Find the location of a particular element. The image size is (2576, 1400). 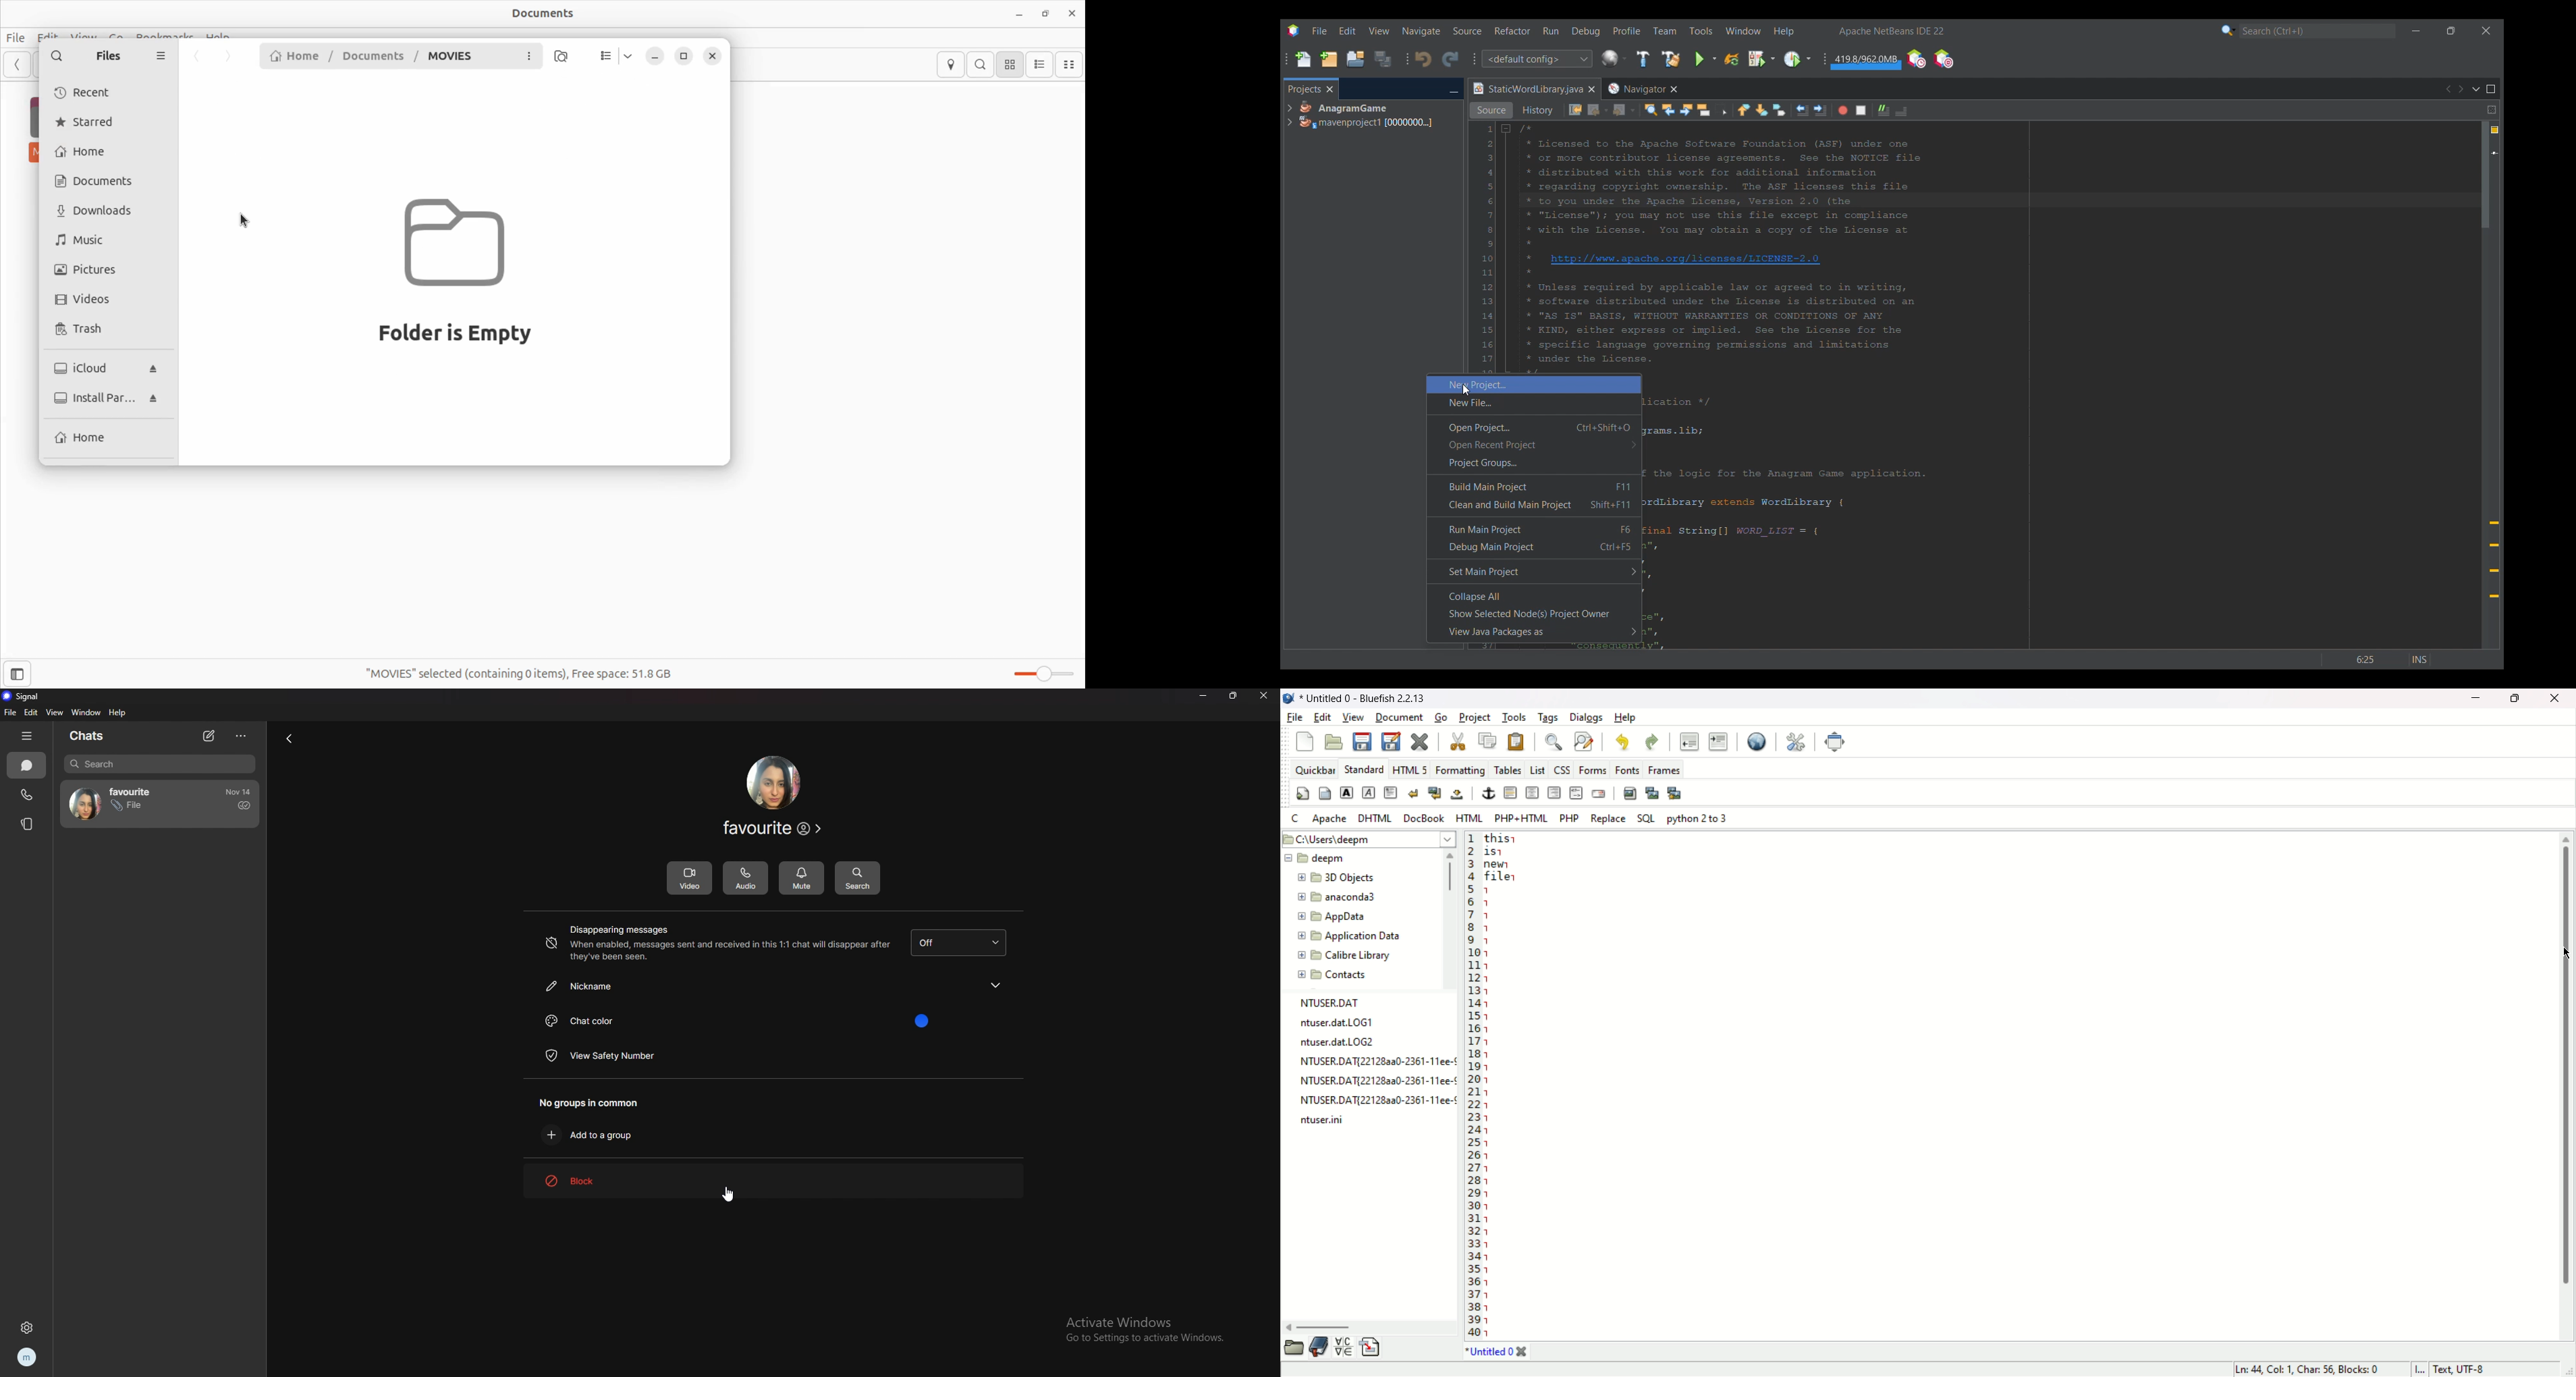

new file is located at coordinates (1303, 742).